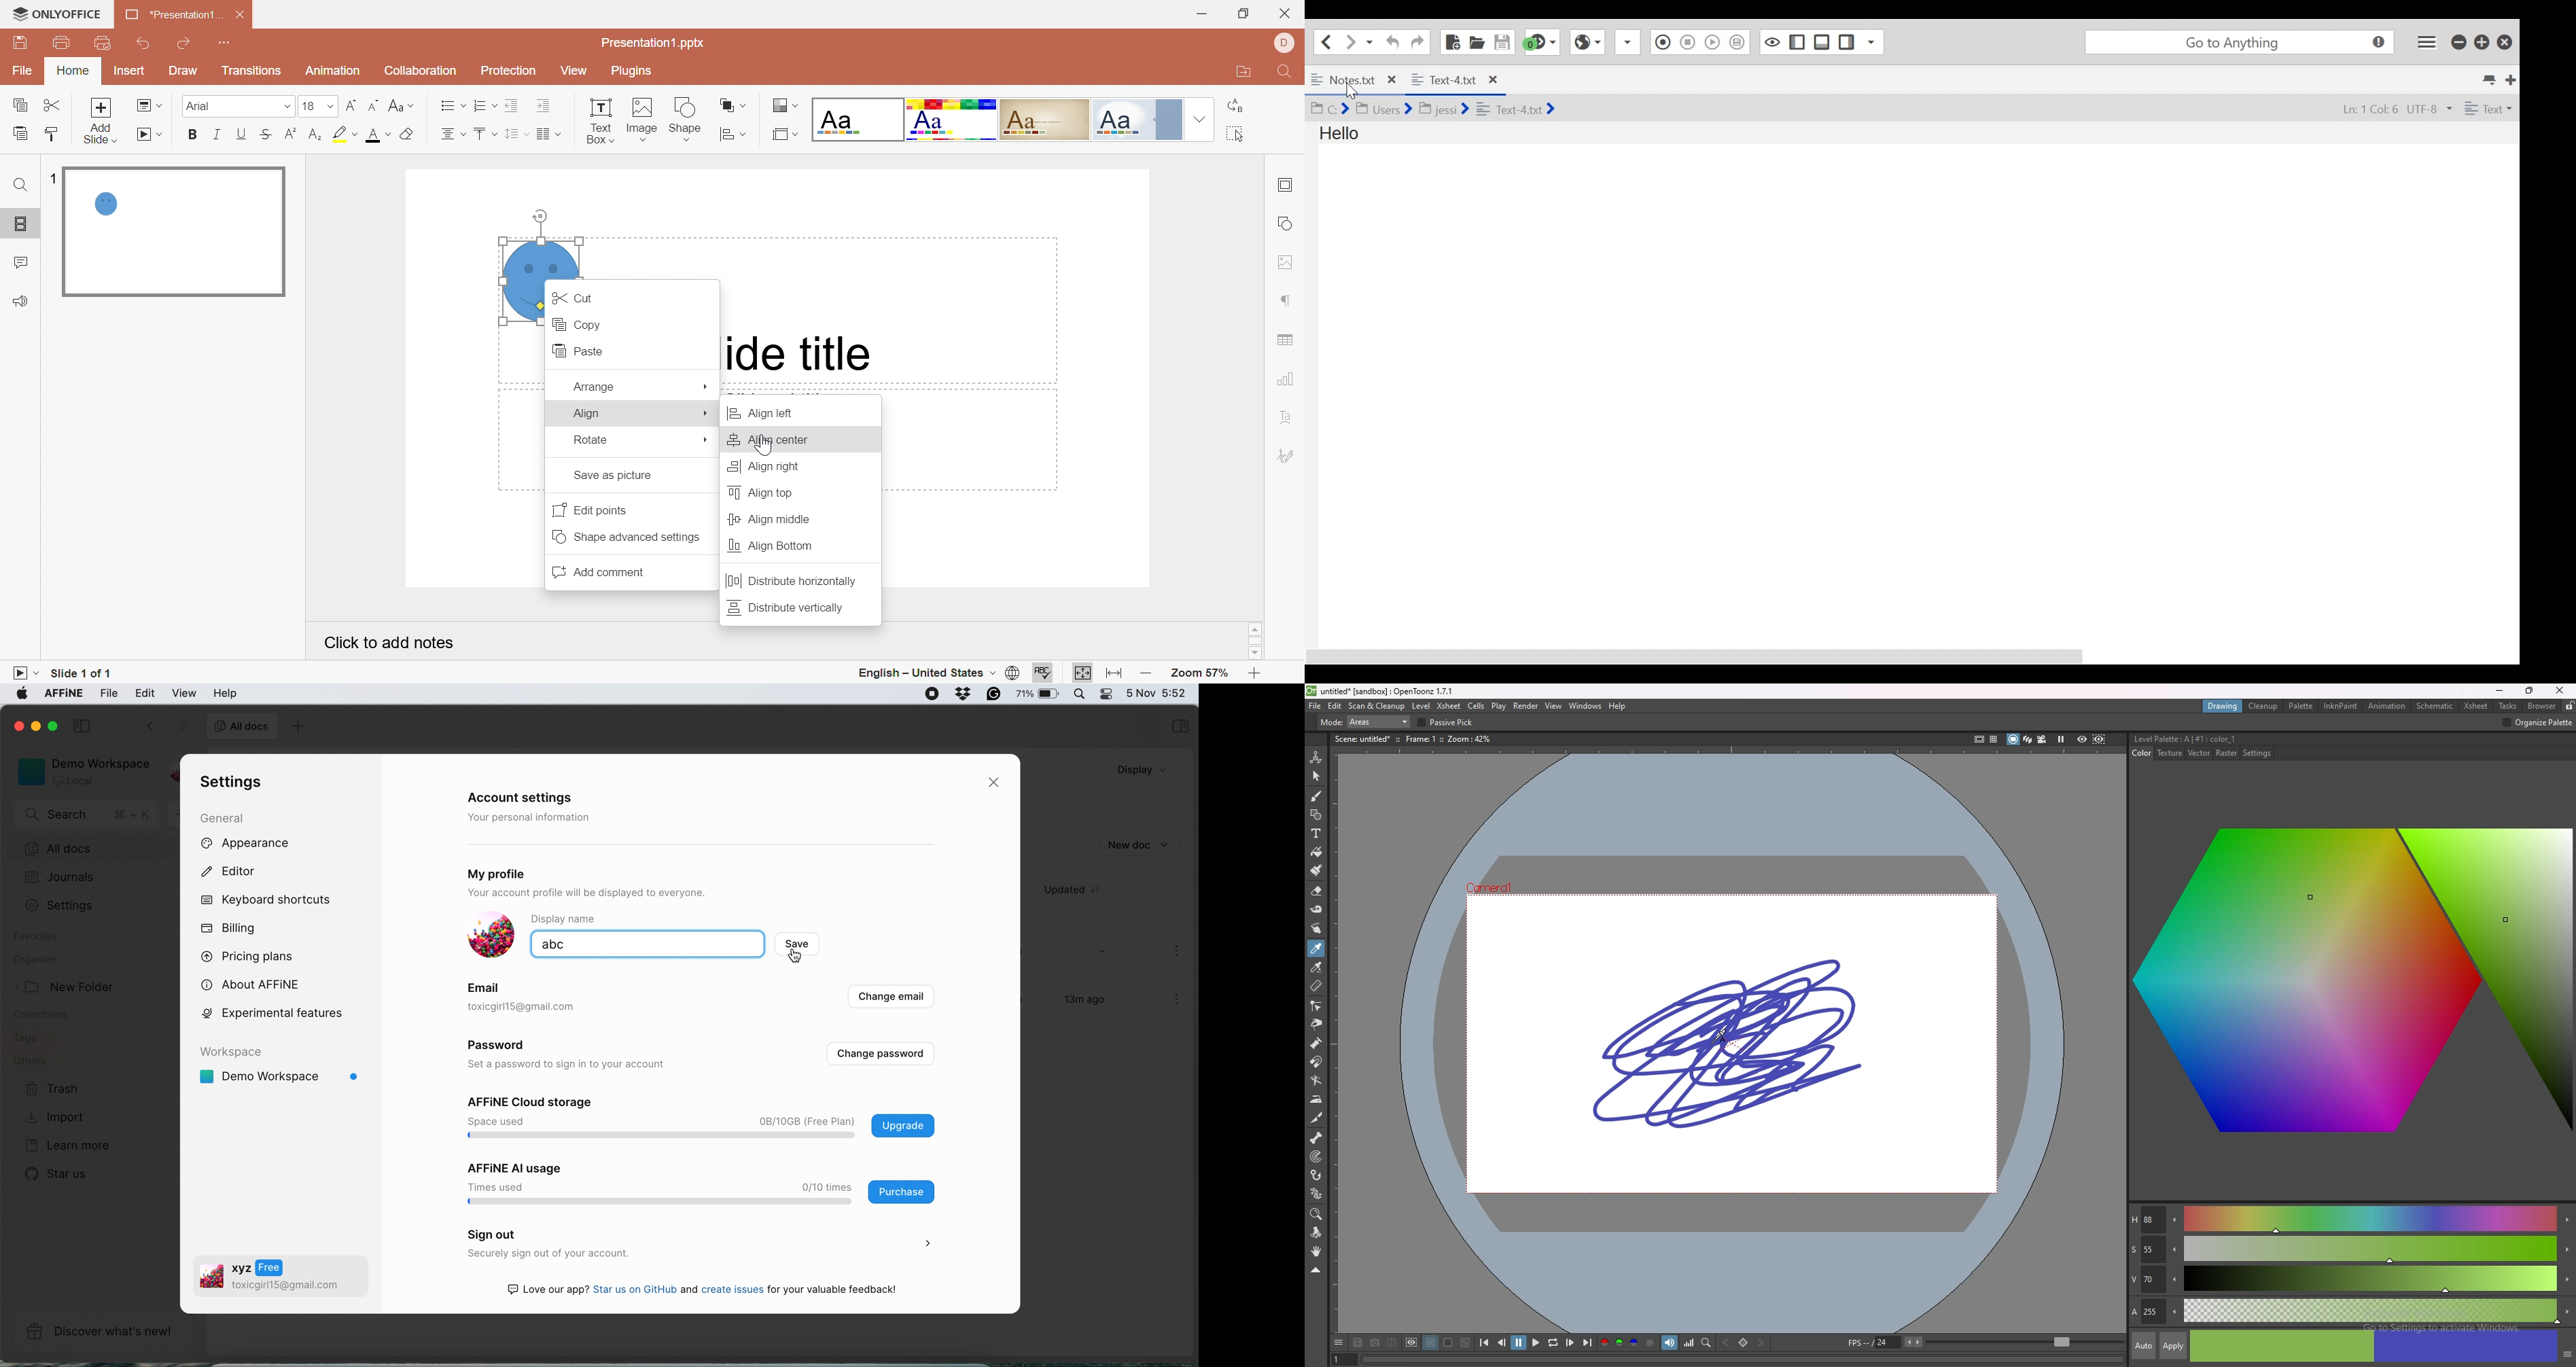 The height and width of the screenshot is (1372, 2576). What do you see at coordinates (786, 107) in the screenshot?
I see `Change color settings` at bounding box center [786, 107].